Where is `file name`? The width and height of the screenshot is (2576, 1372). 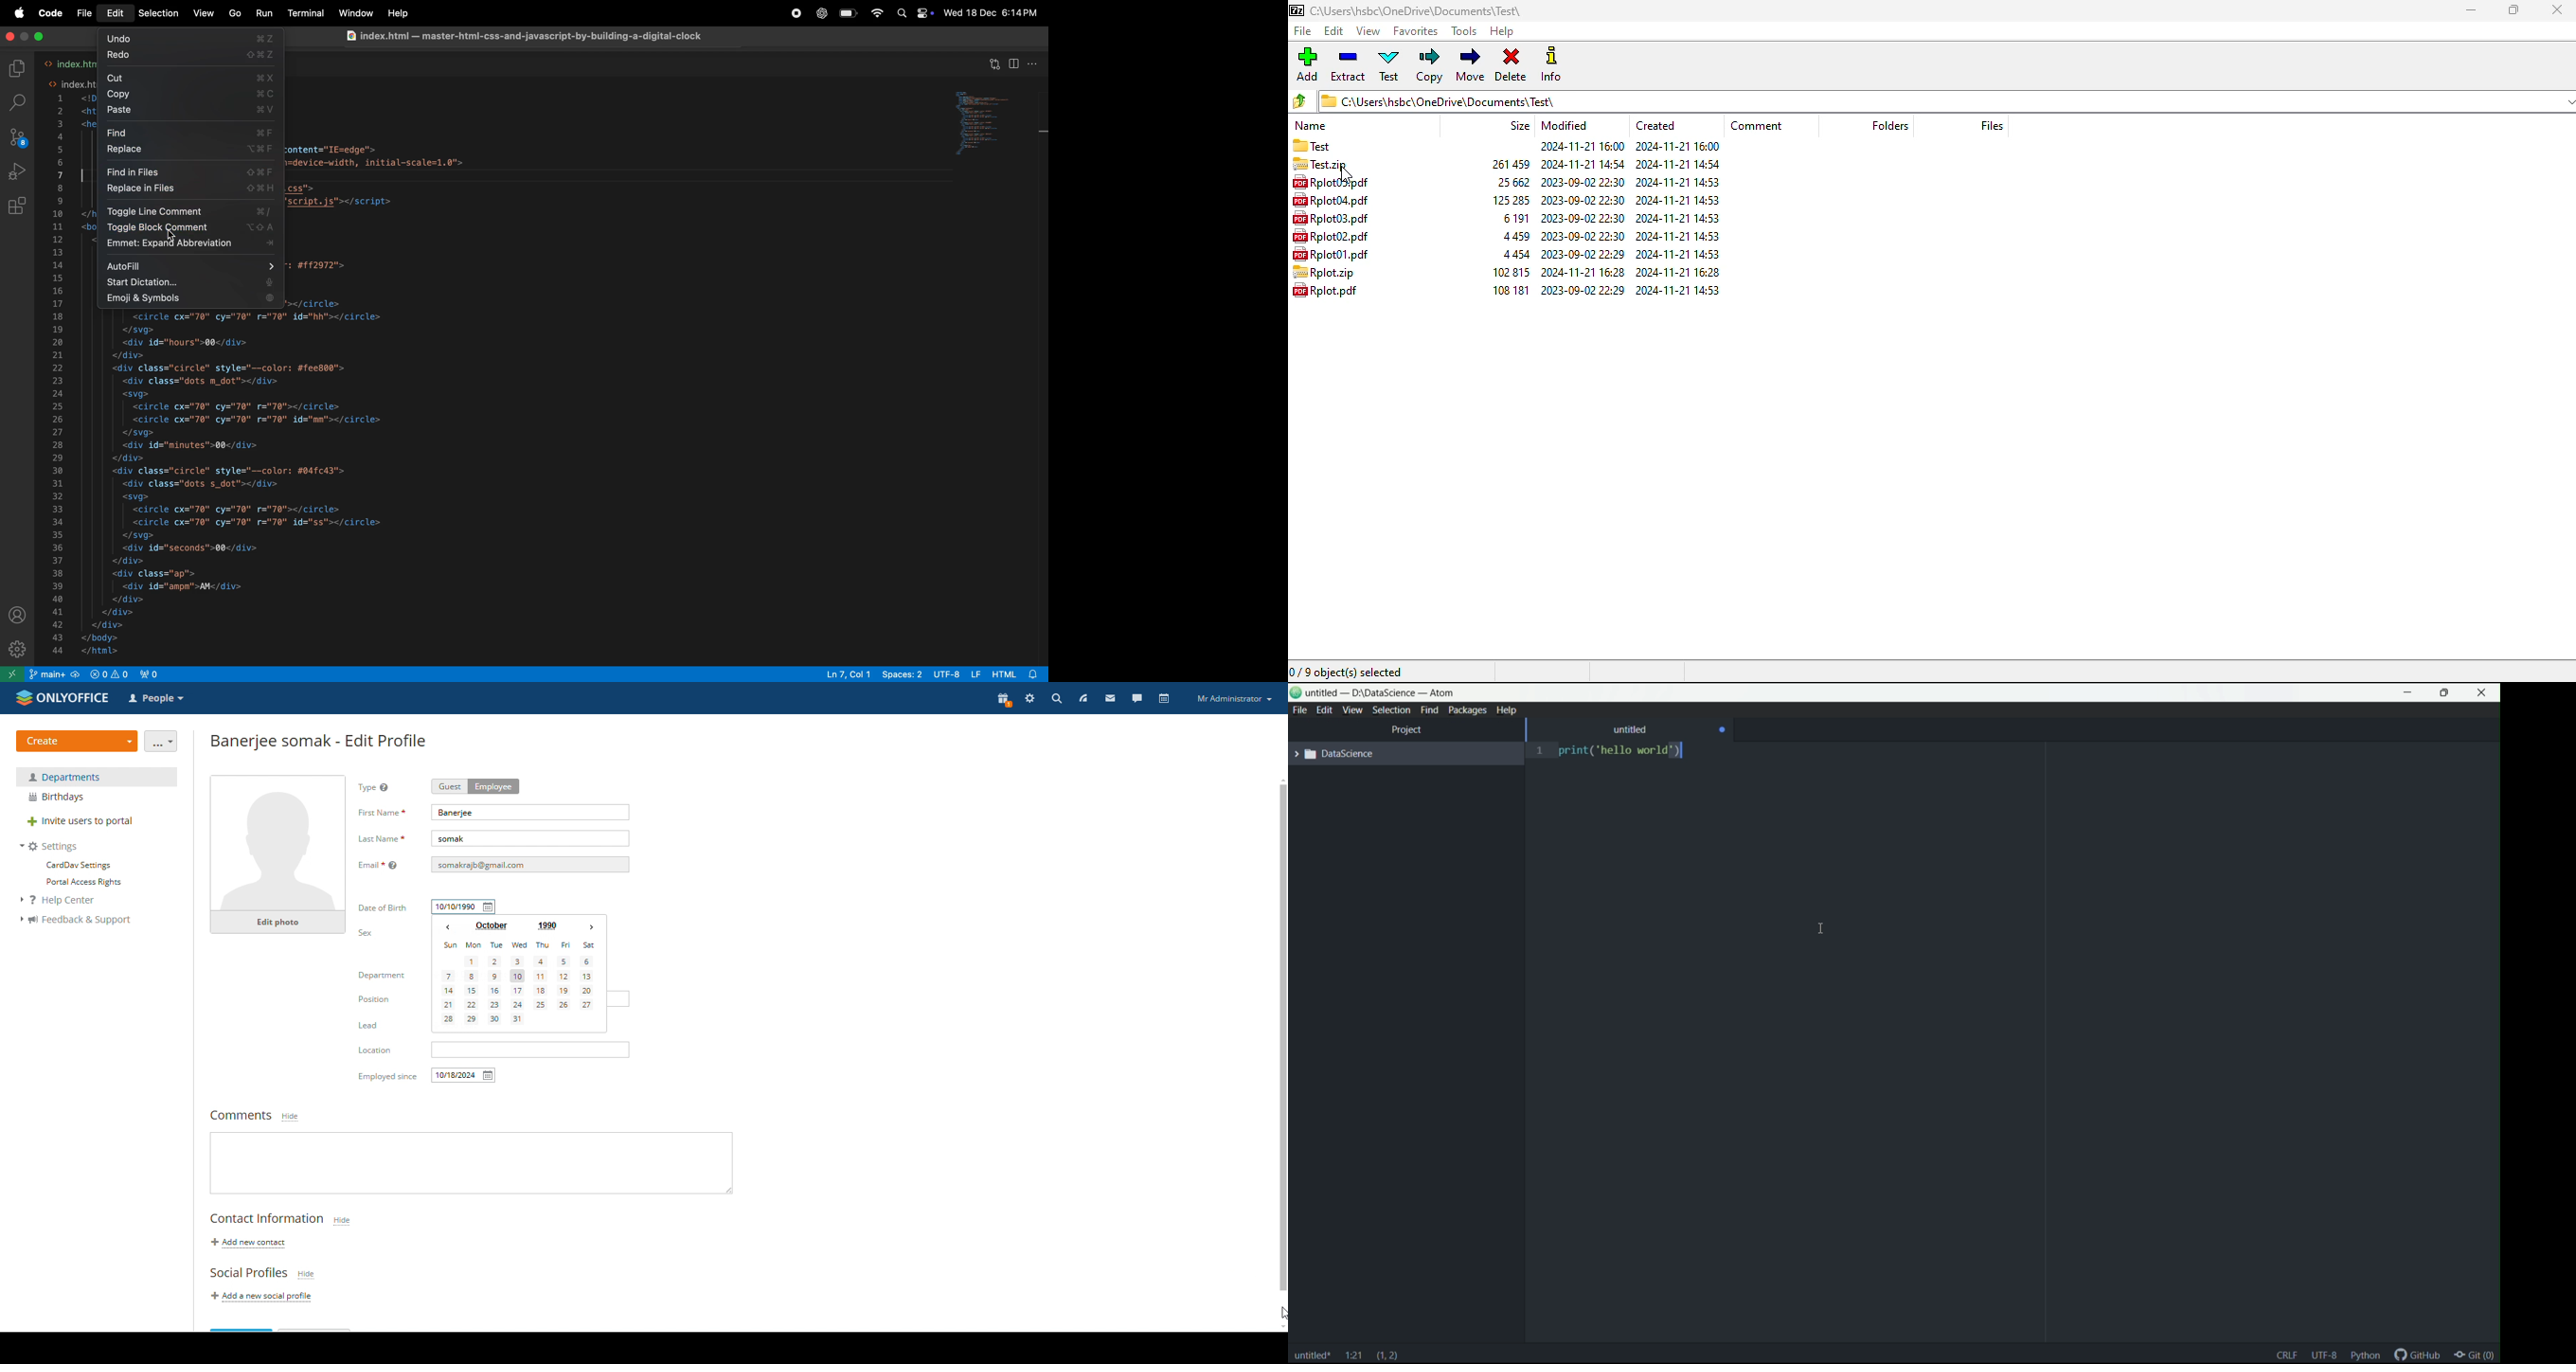
file name is located at coordinates (1325, 290).